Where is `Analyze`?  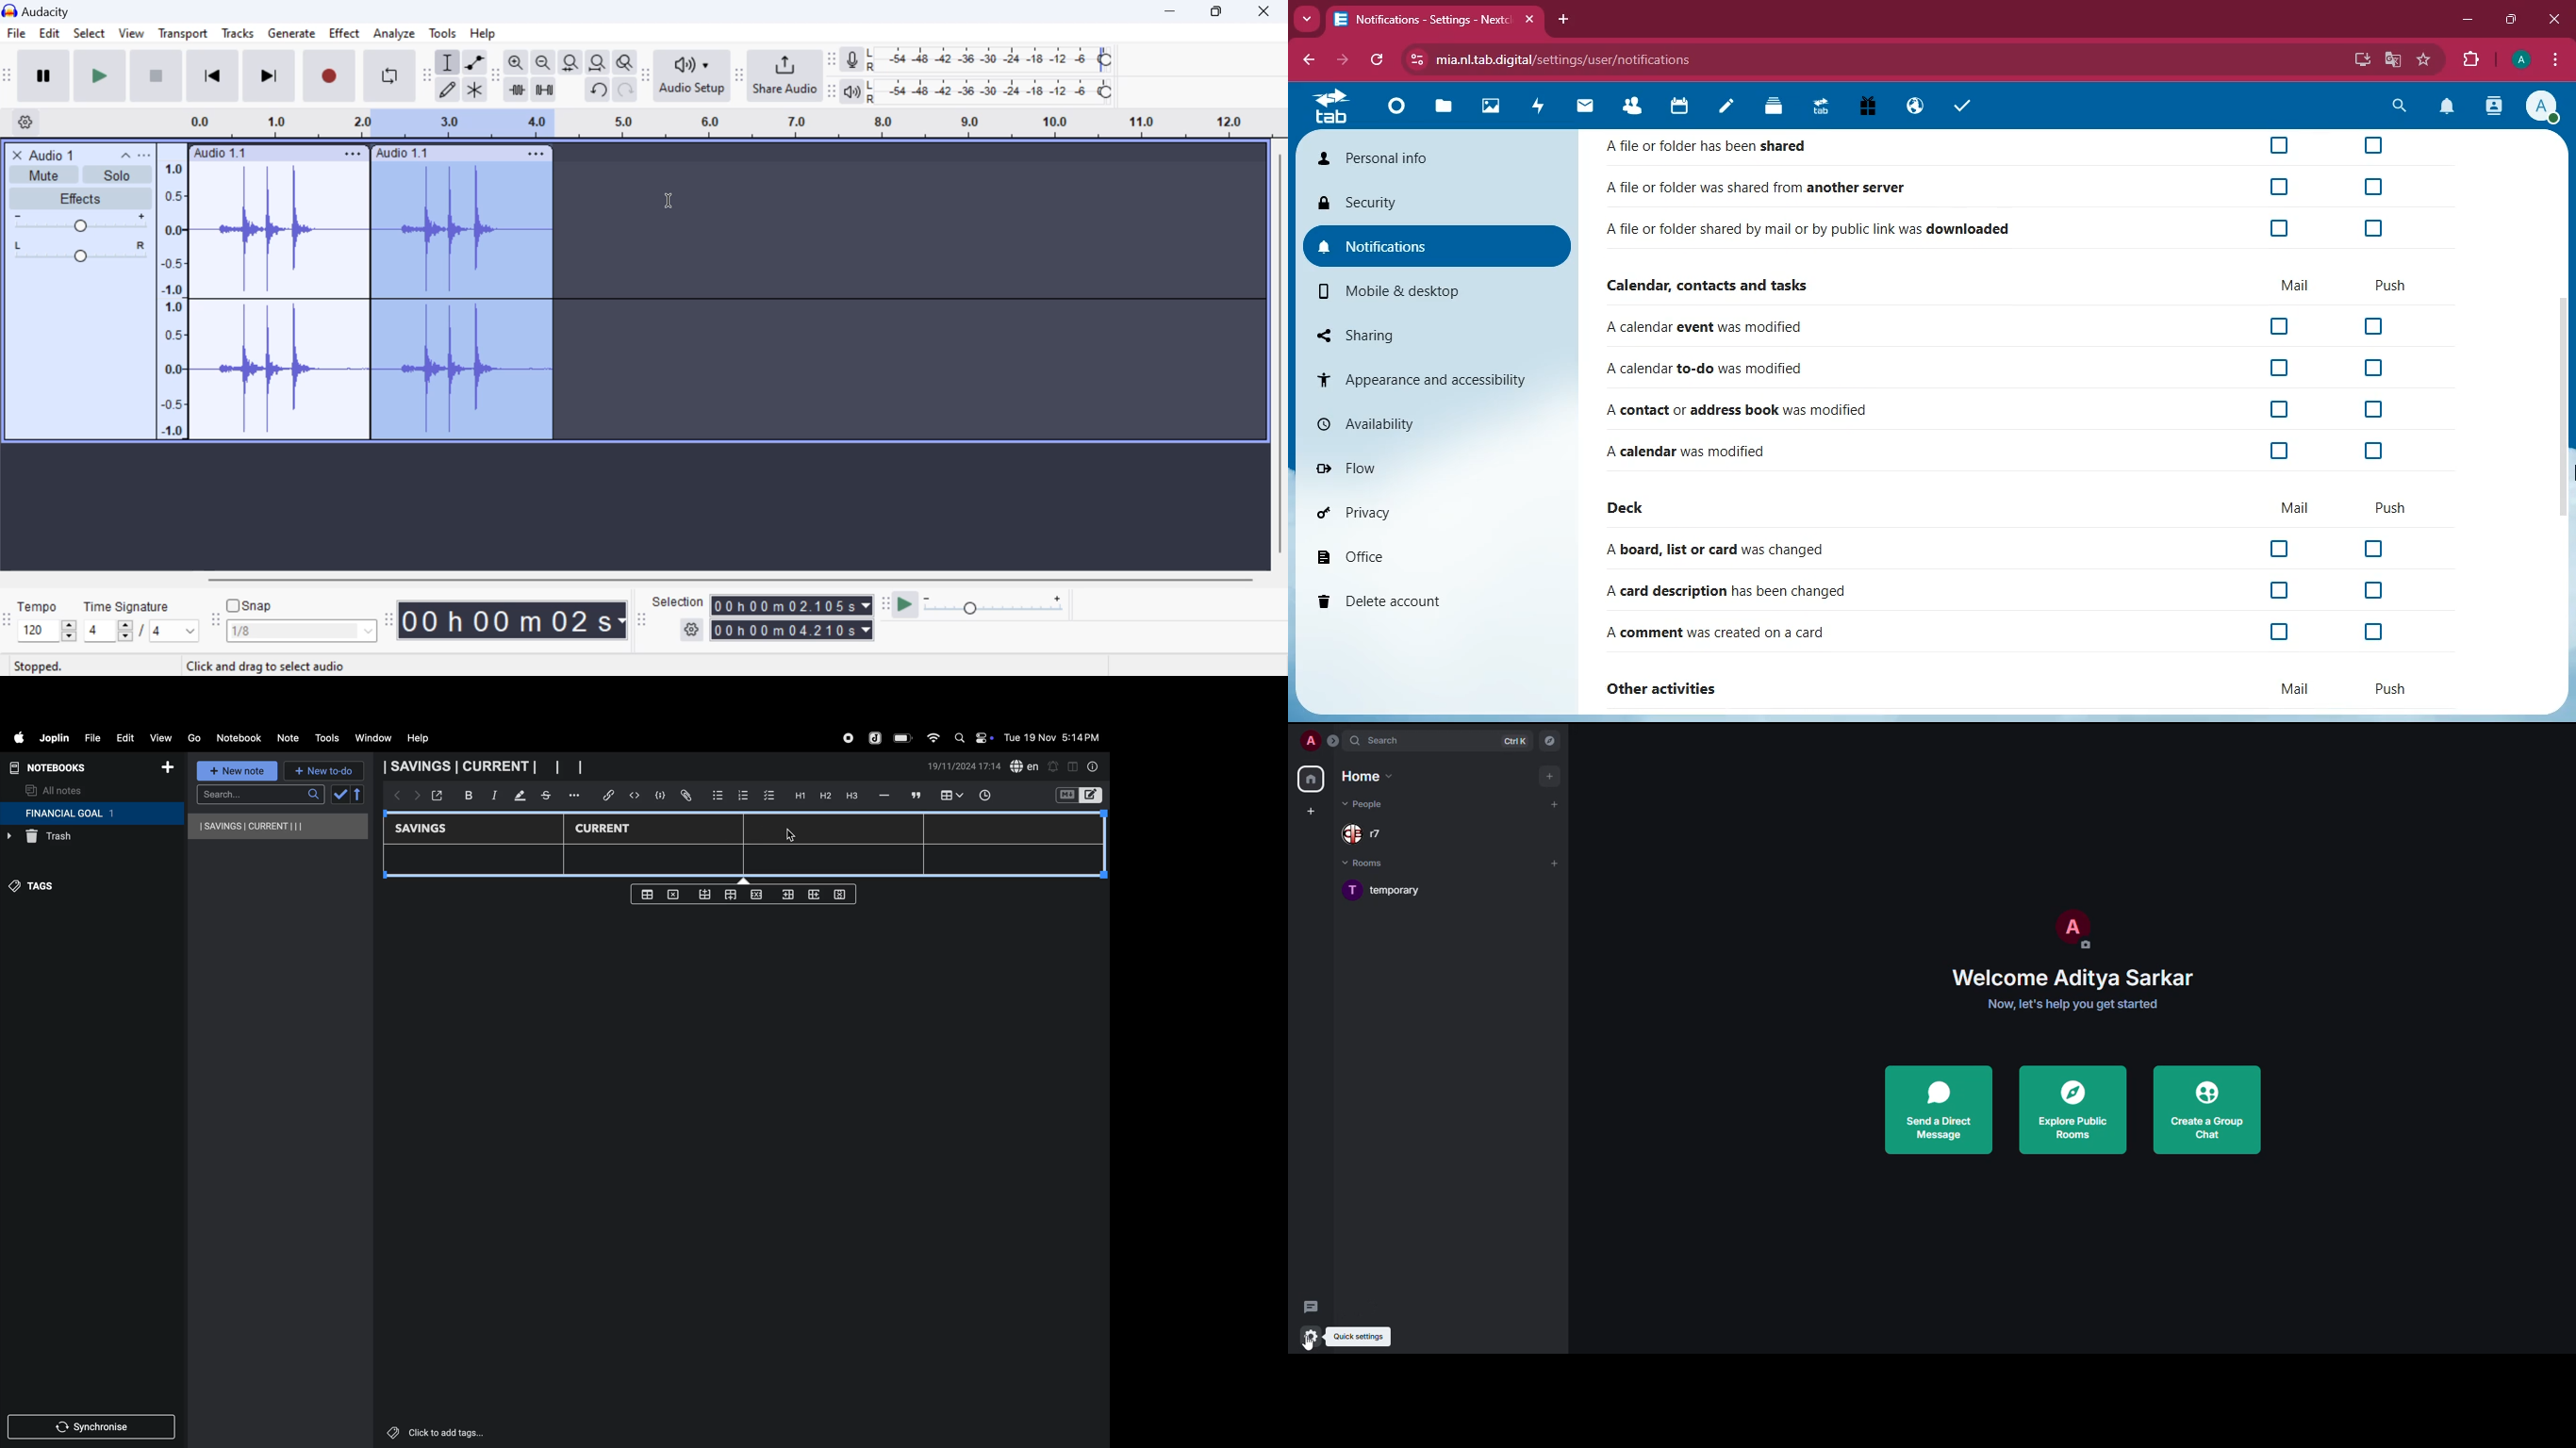 Analyze is located at coordinates (394, 34).